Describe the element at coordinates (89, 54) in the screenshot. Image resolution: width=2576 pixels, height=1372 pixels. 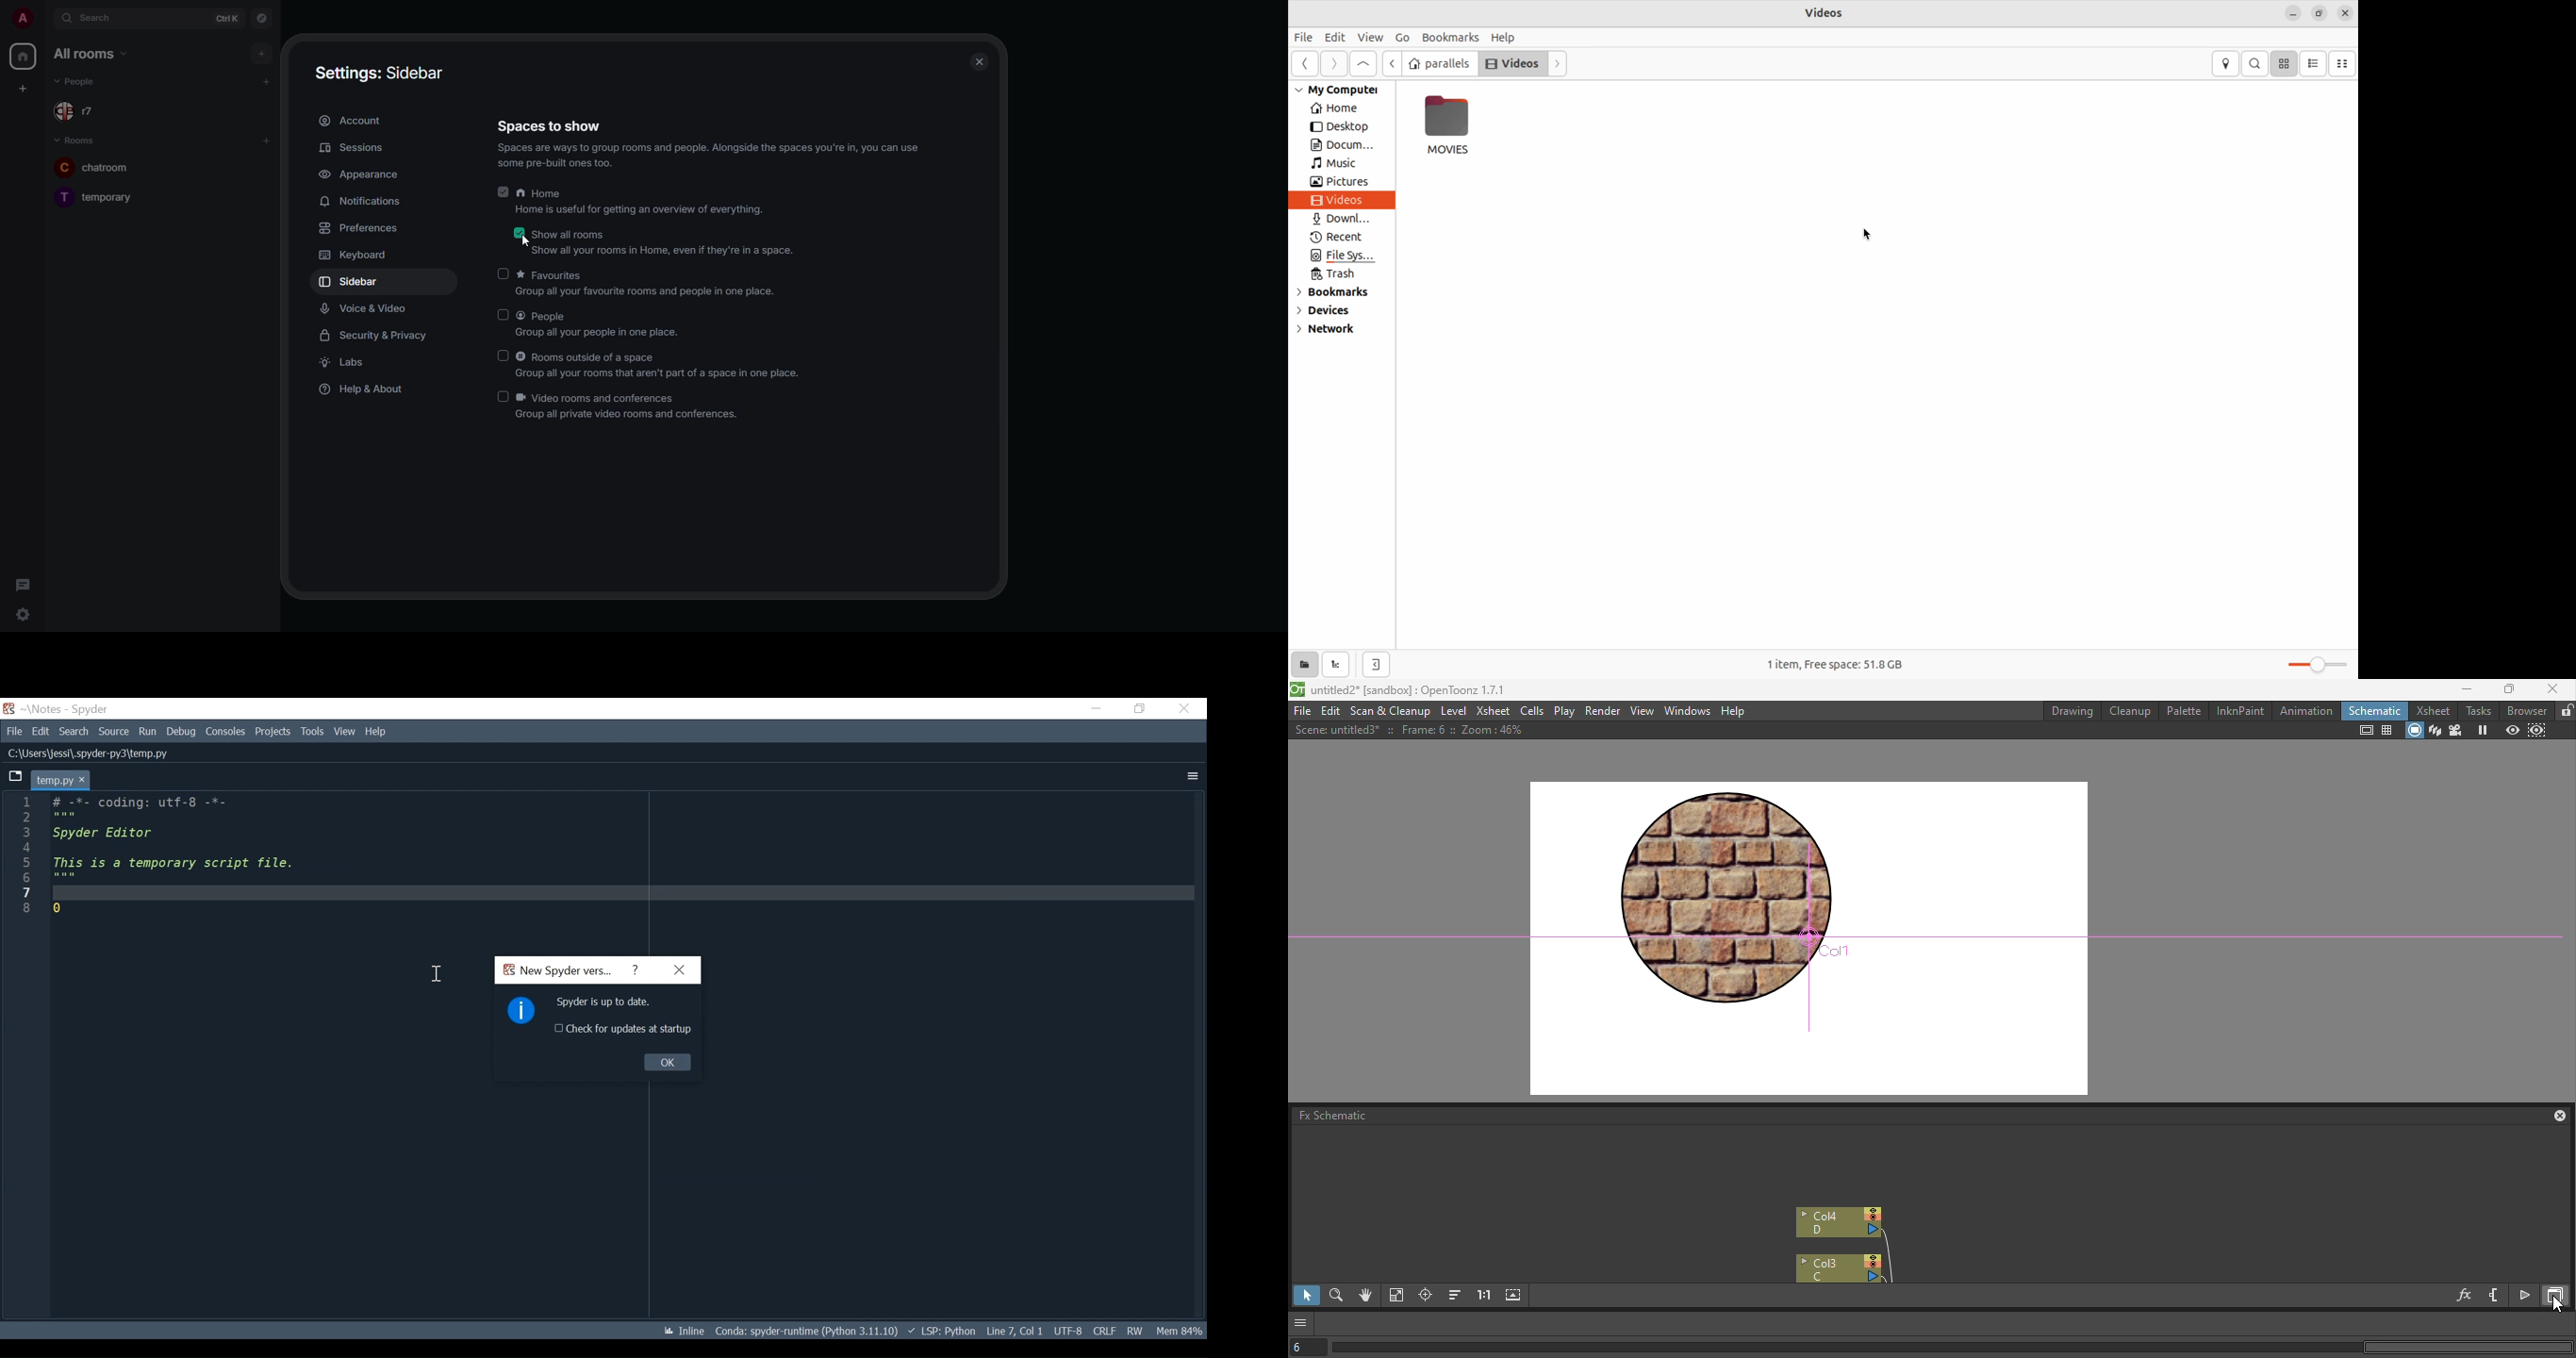
I see `all rooms` at that location.